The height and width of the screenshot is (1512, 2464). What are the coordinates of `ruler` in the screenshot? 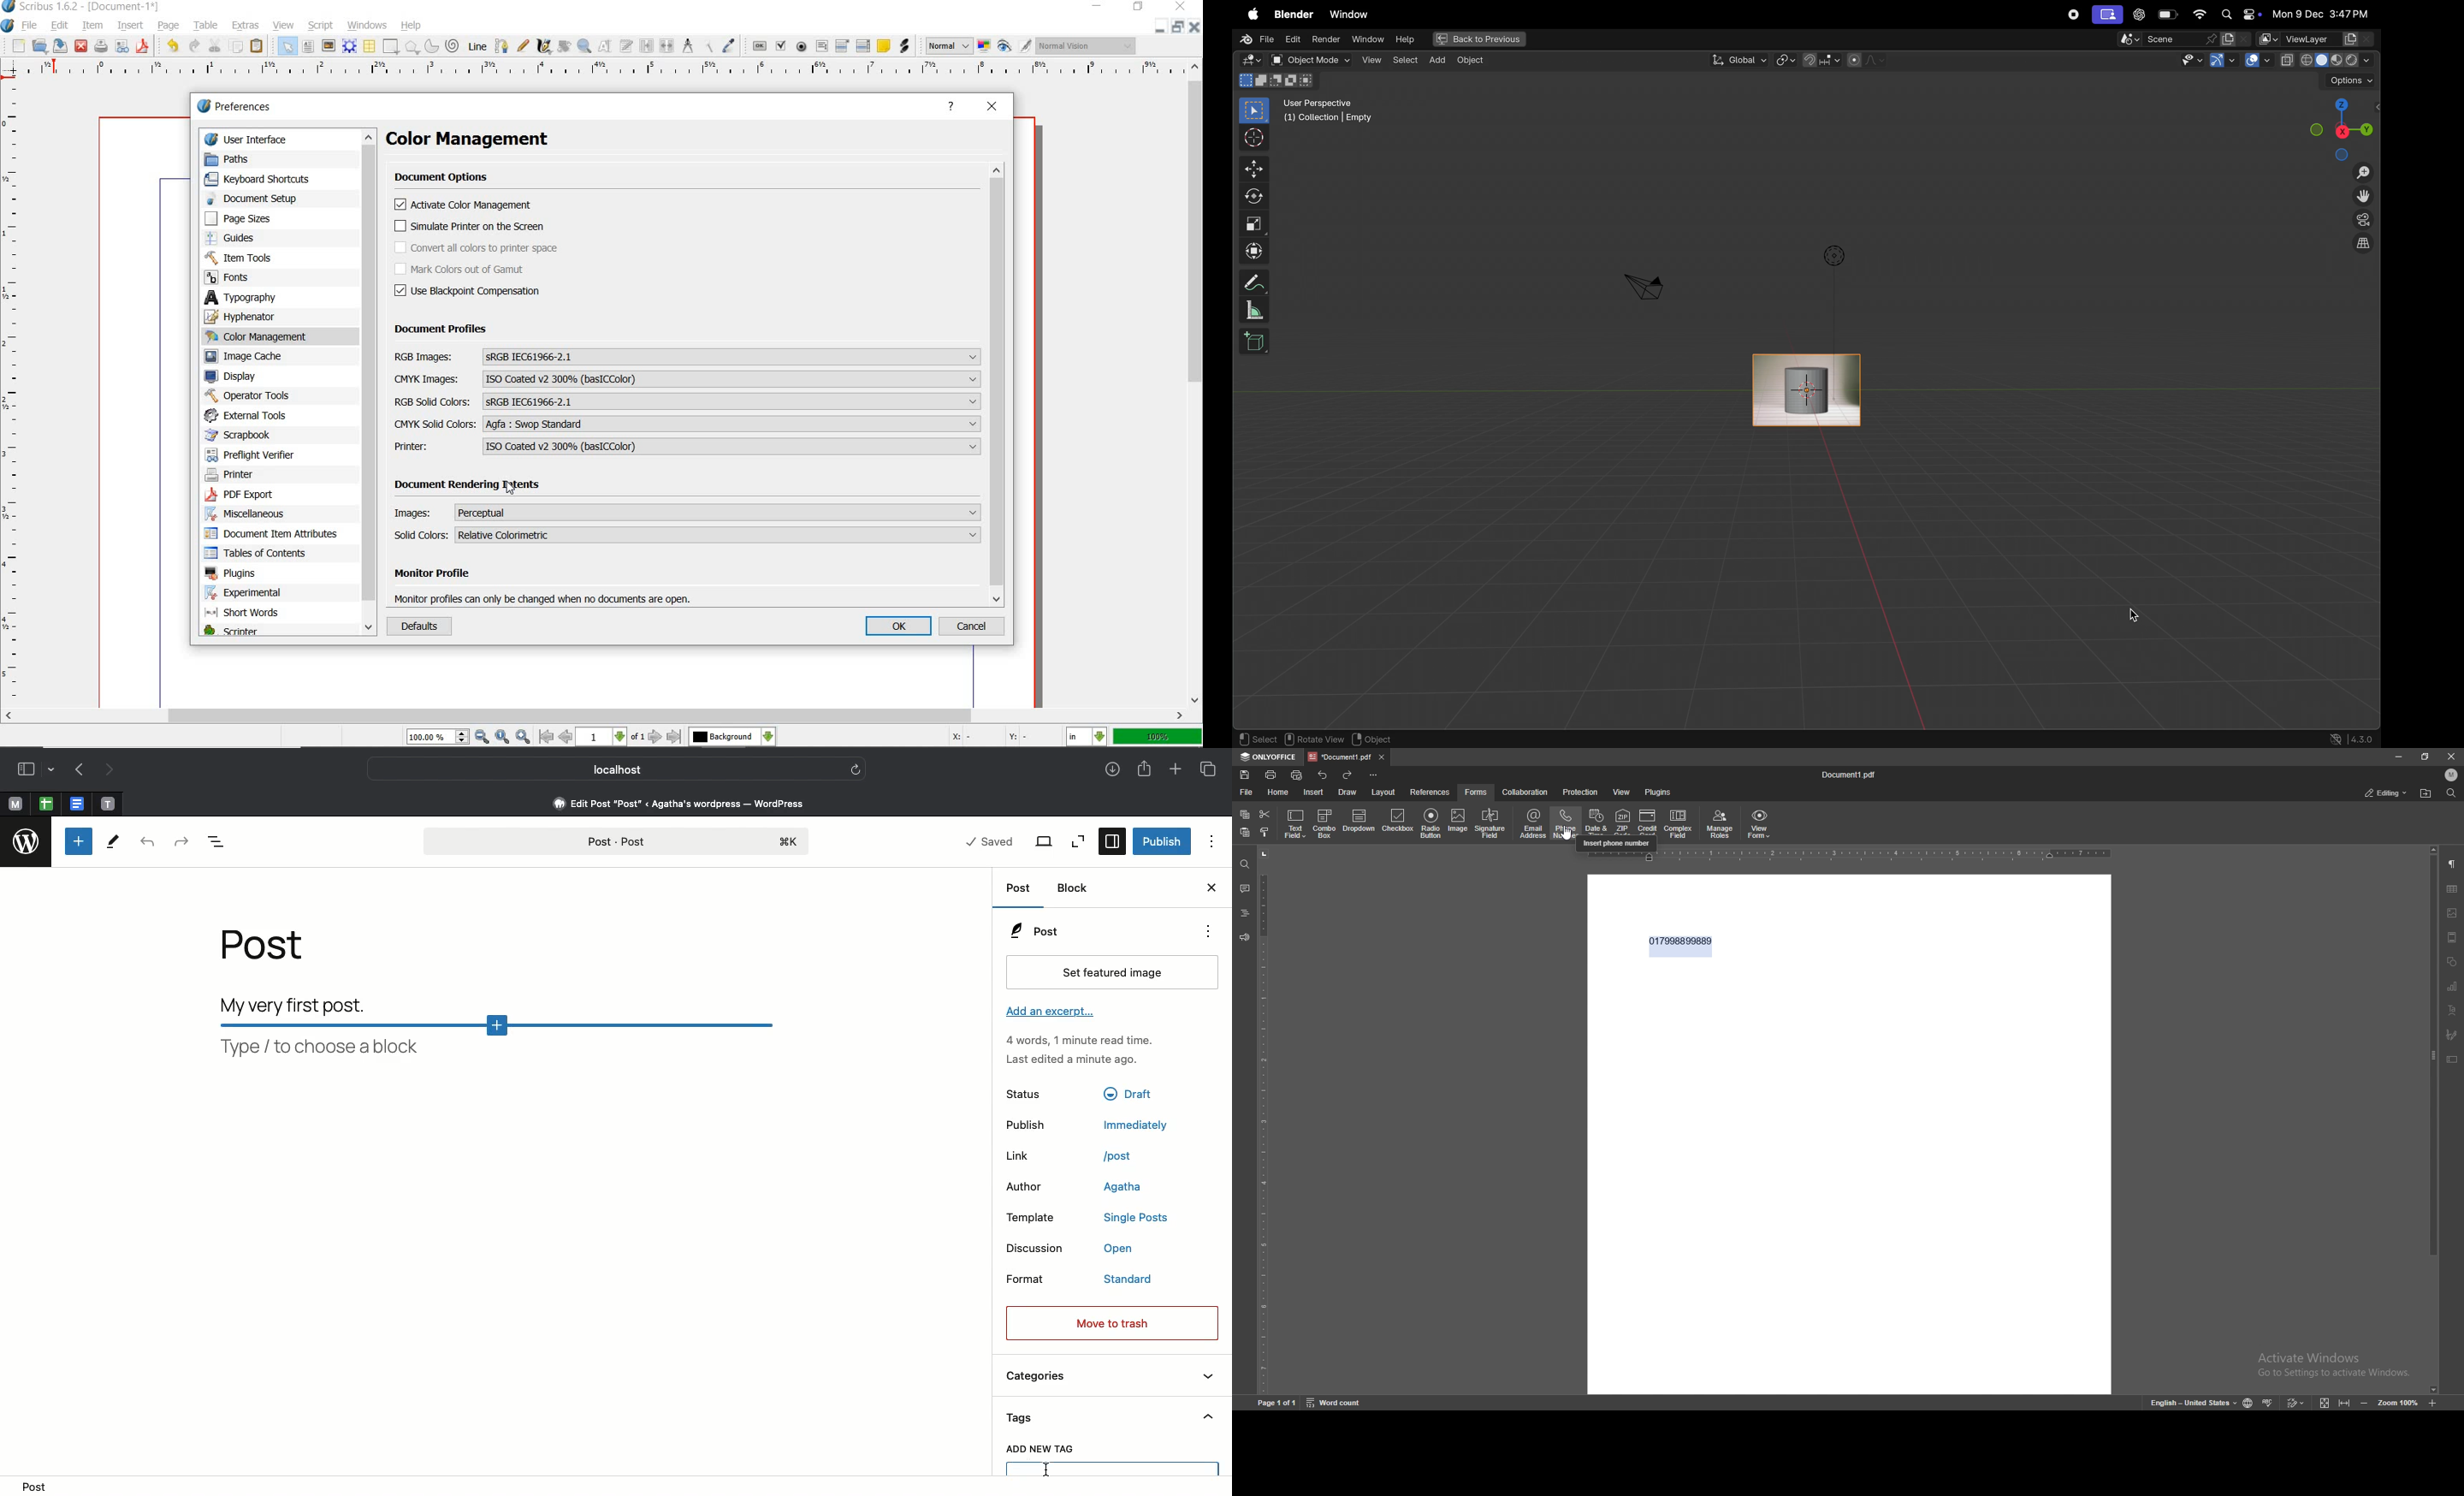 It's located at (19, 394).